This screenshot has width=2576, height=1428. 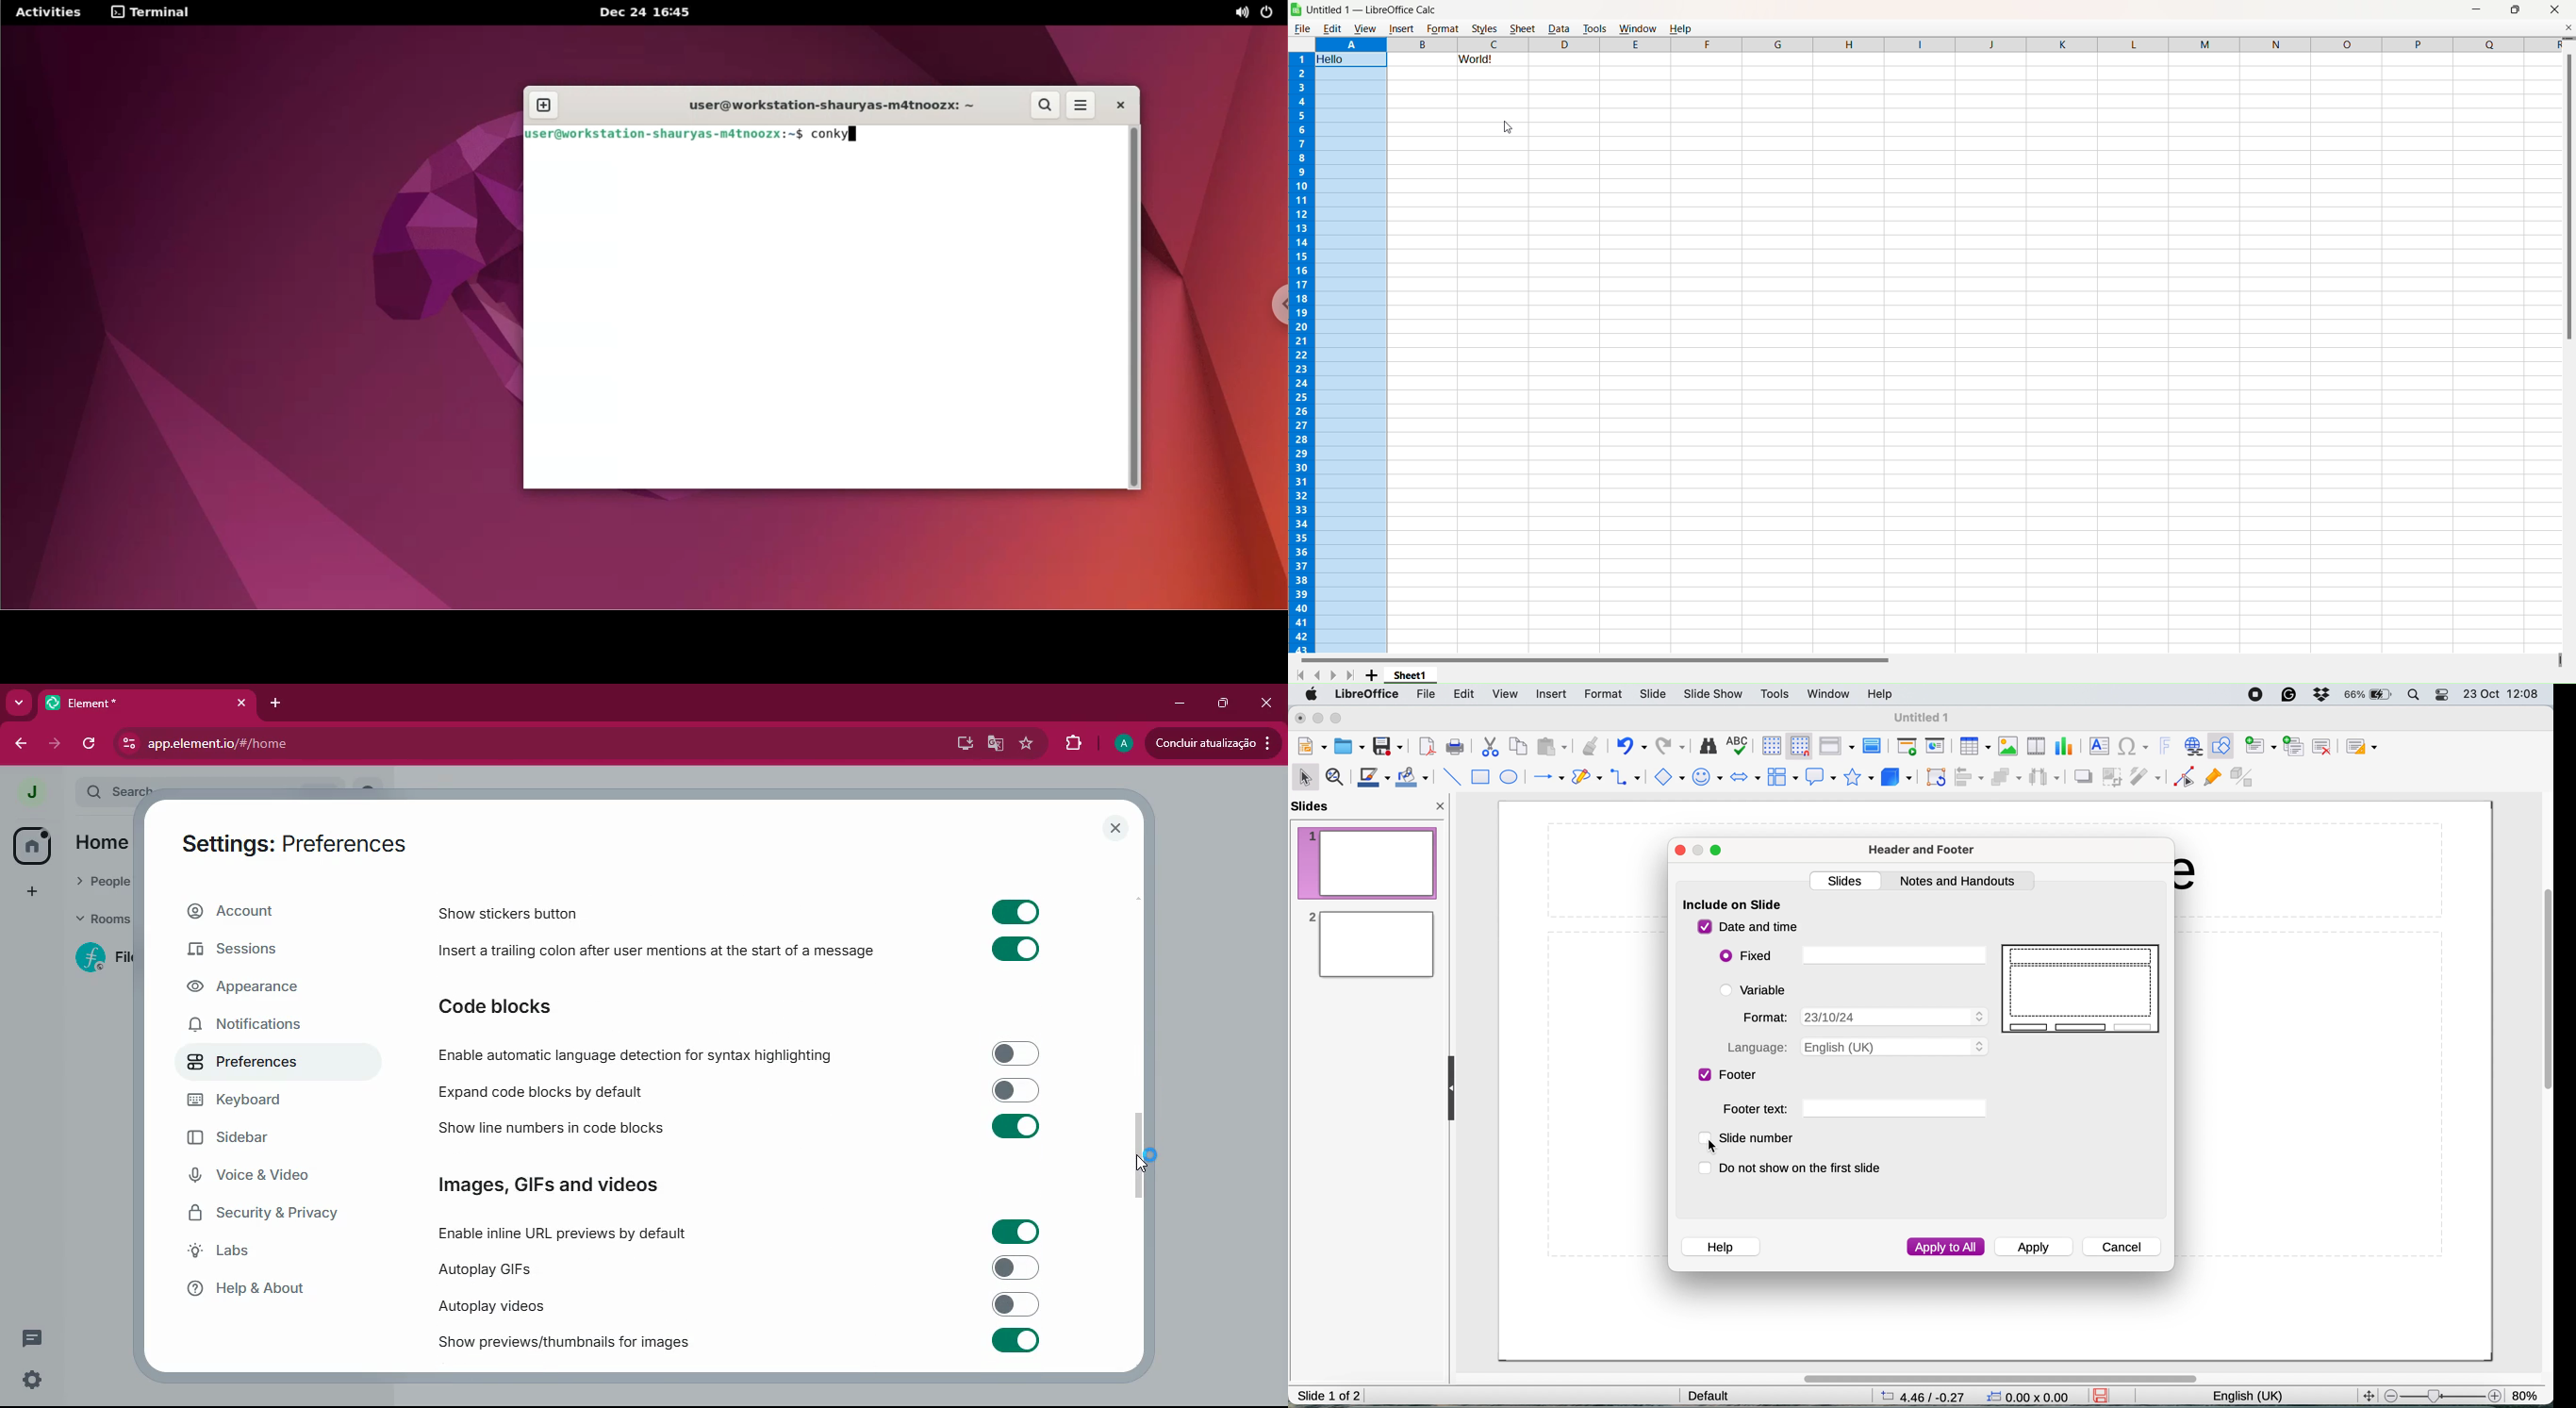 What do you see at coordinates (1016, 1089) in the screenshot?
I see `Toggle off` at bounding box center [1016, 1089].